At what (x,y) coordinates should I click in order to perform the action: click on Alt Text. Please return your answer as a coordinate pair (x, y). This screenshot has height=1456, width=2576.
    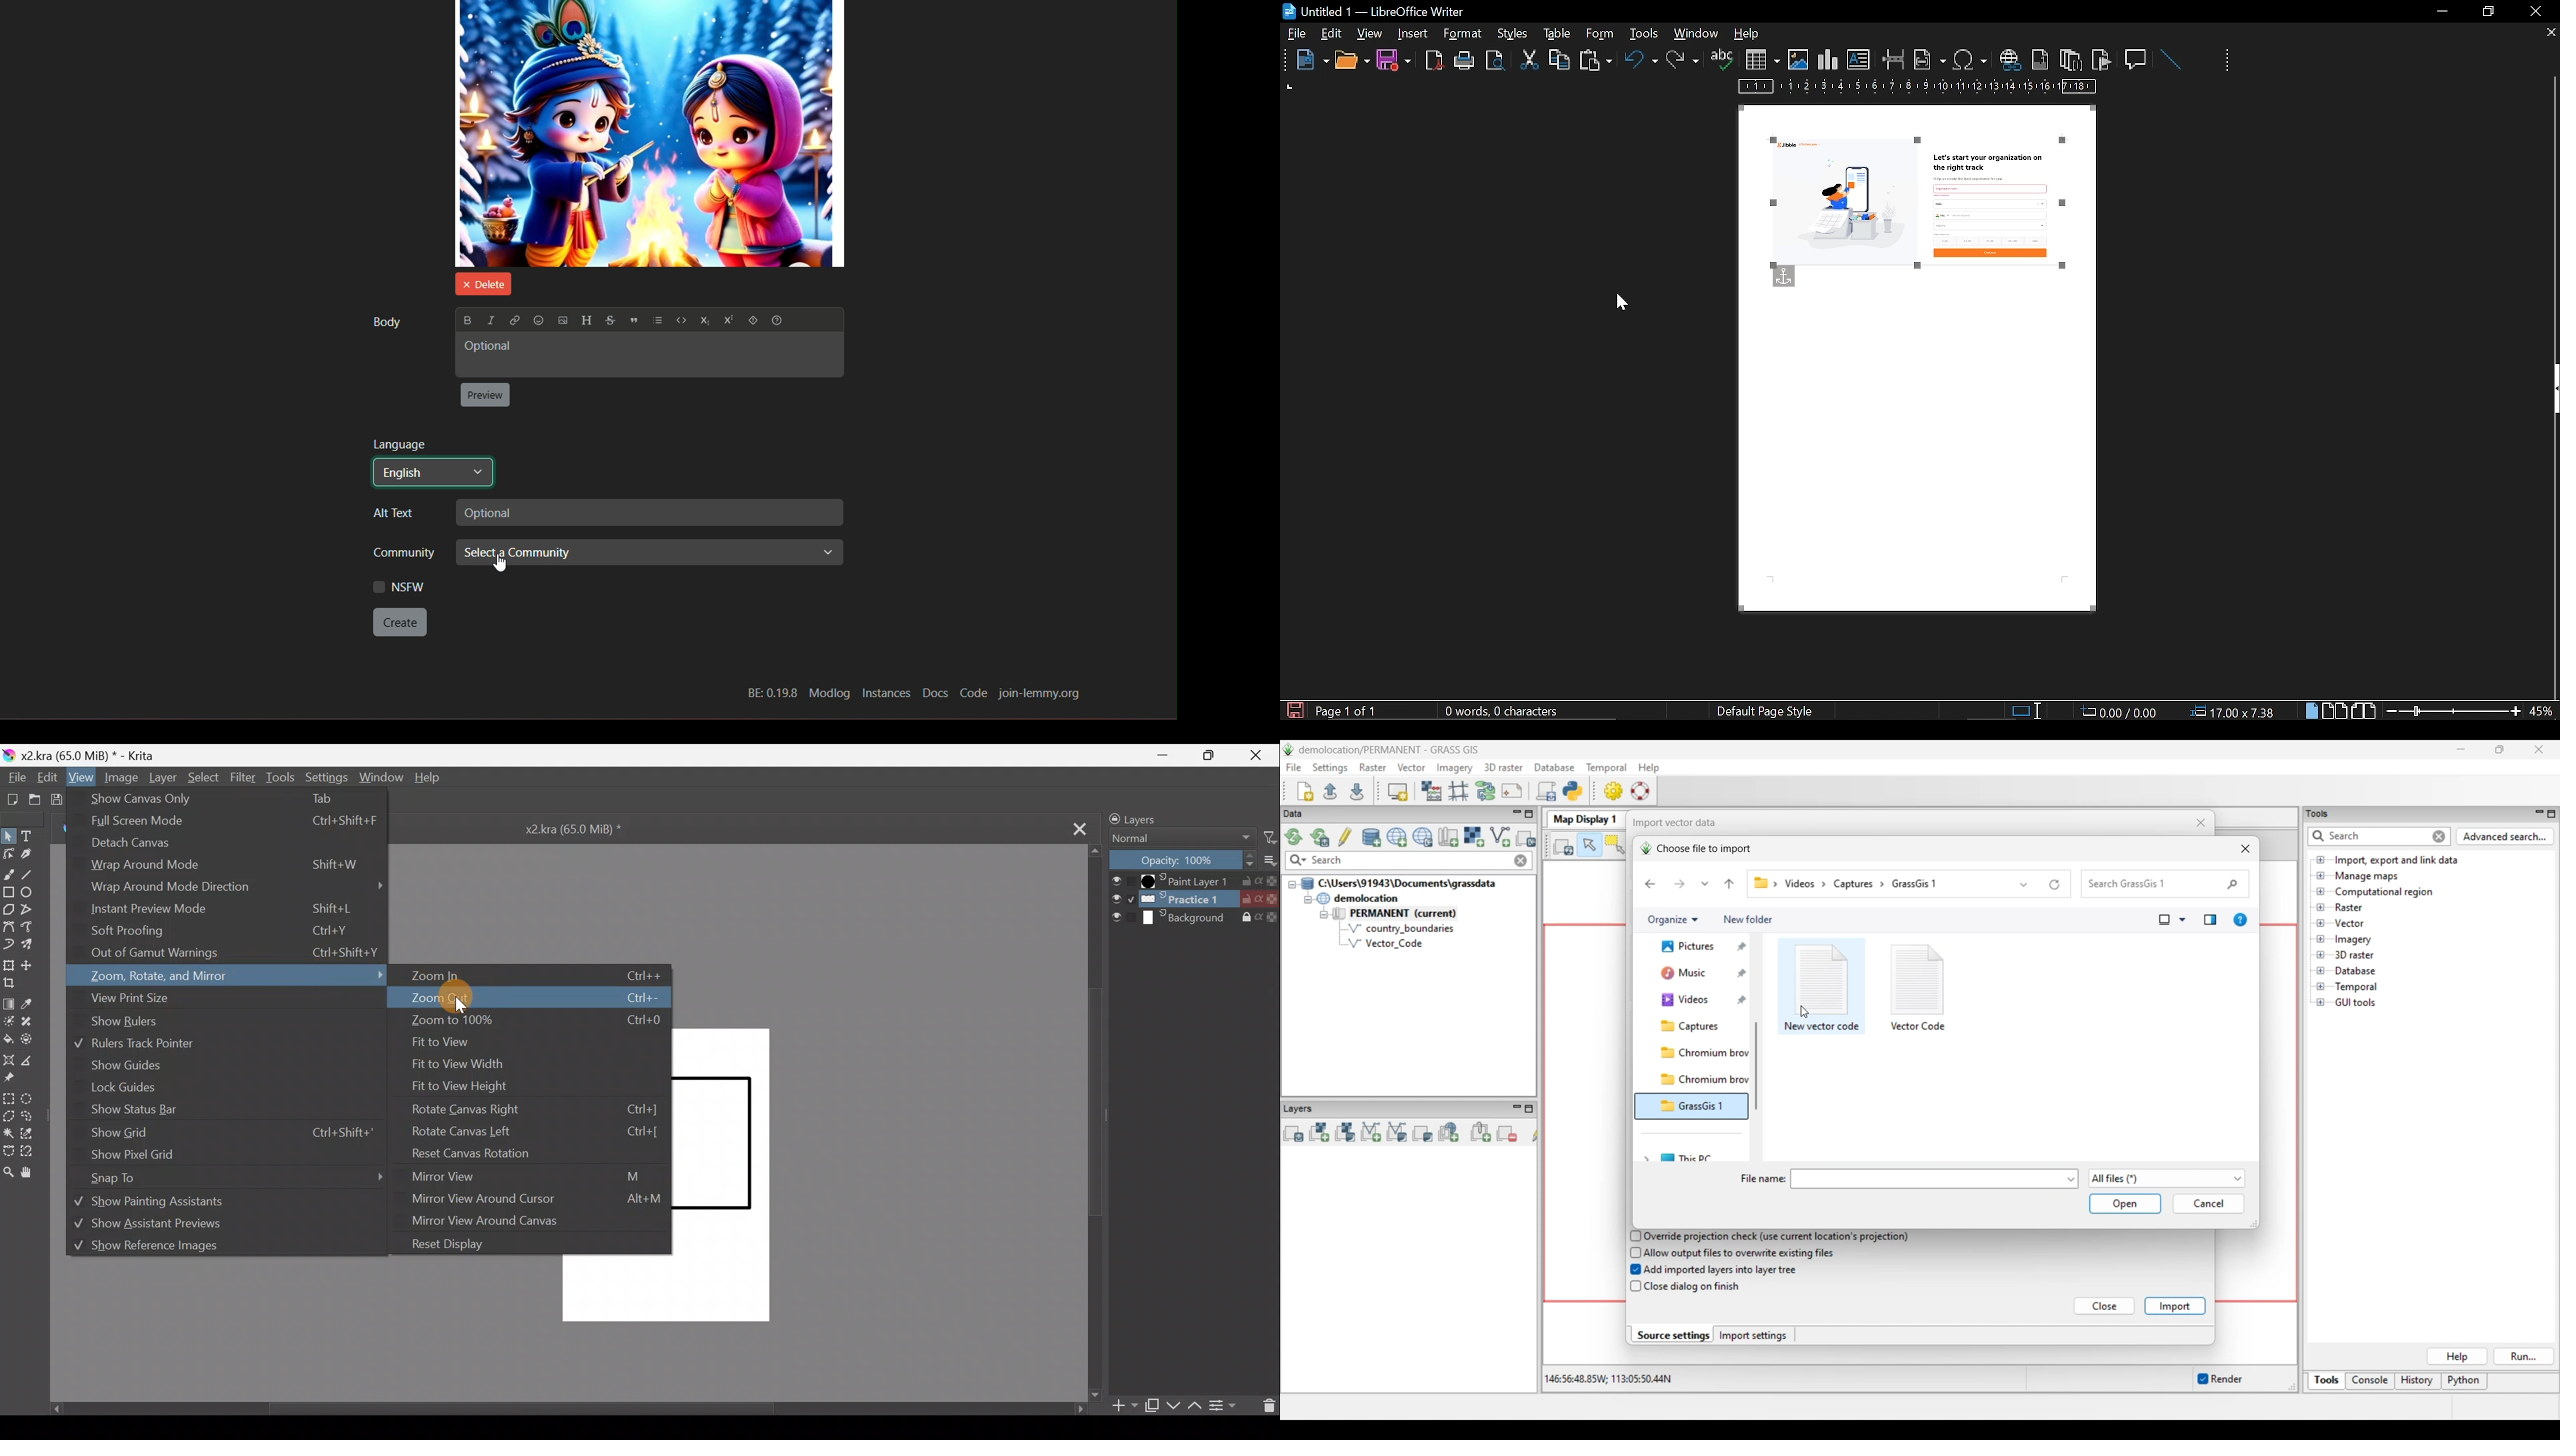
    Looking at the image, I should click on (399, 514).